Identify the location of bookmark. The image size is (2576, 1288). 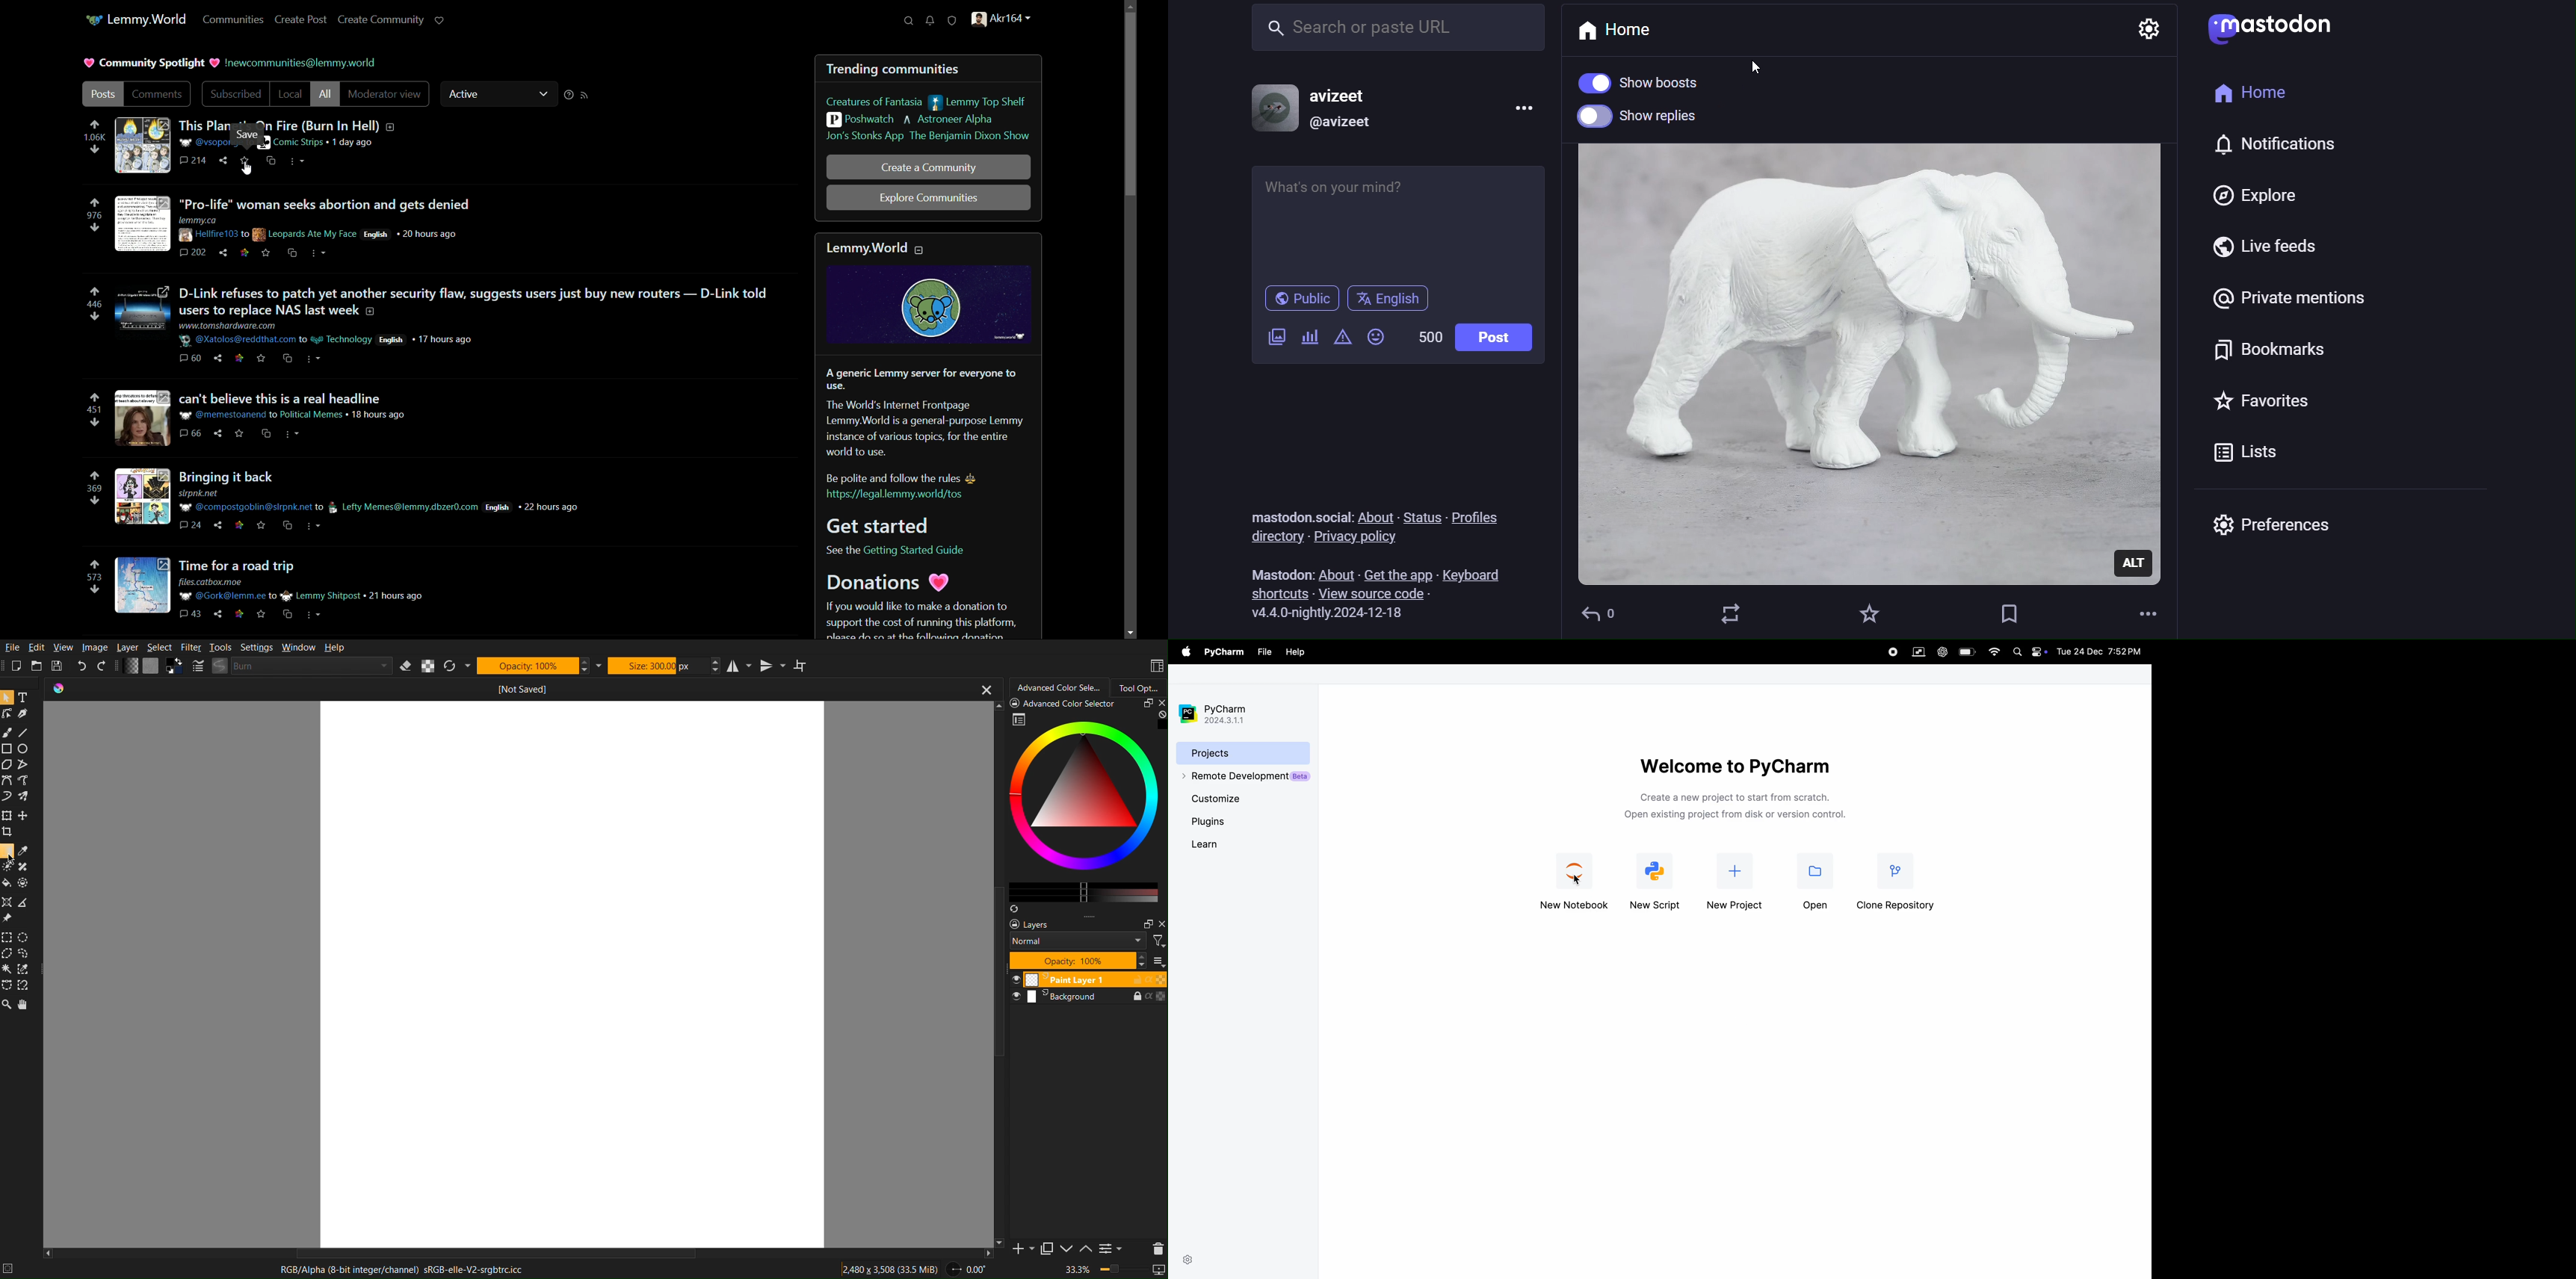
(2010, 612).